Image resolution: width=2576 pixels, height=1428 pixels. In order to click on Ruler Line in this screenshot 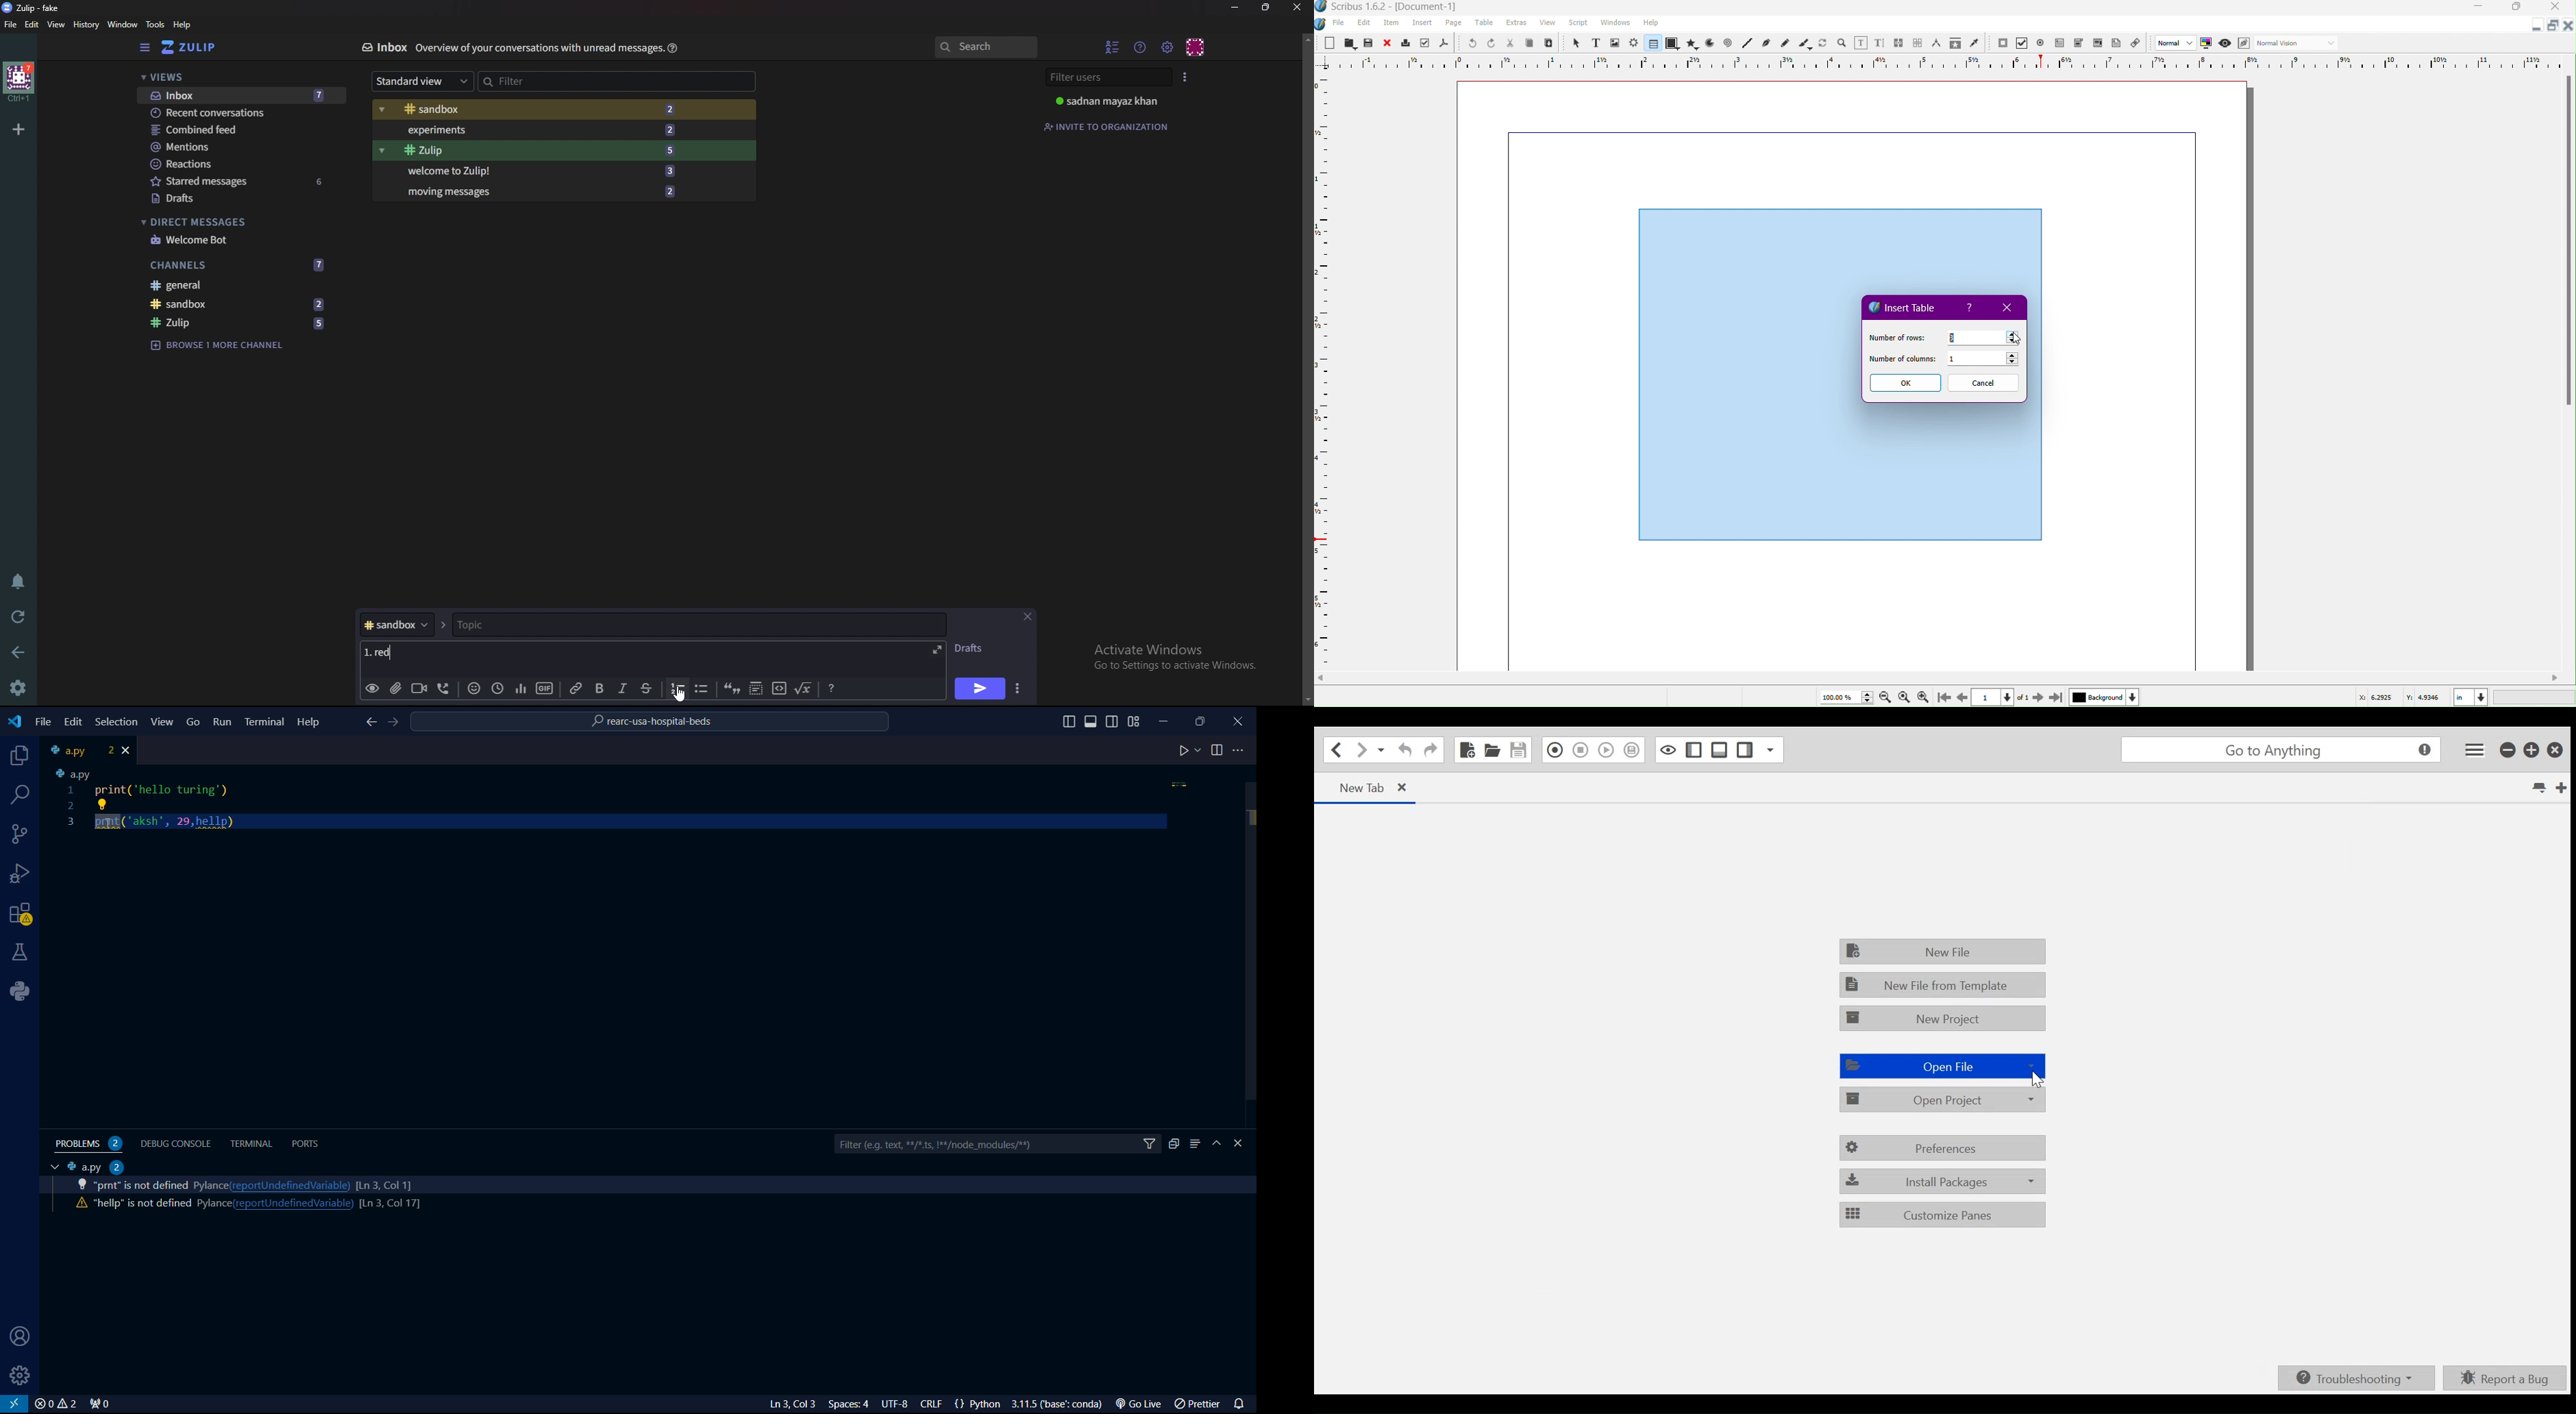, I will do `click(1329, 371)`.